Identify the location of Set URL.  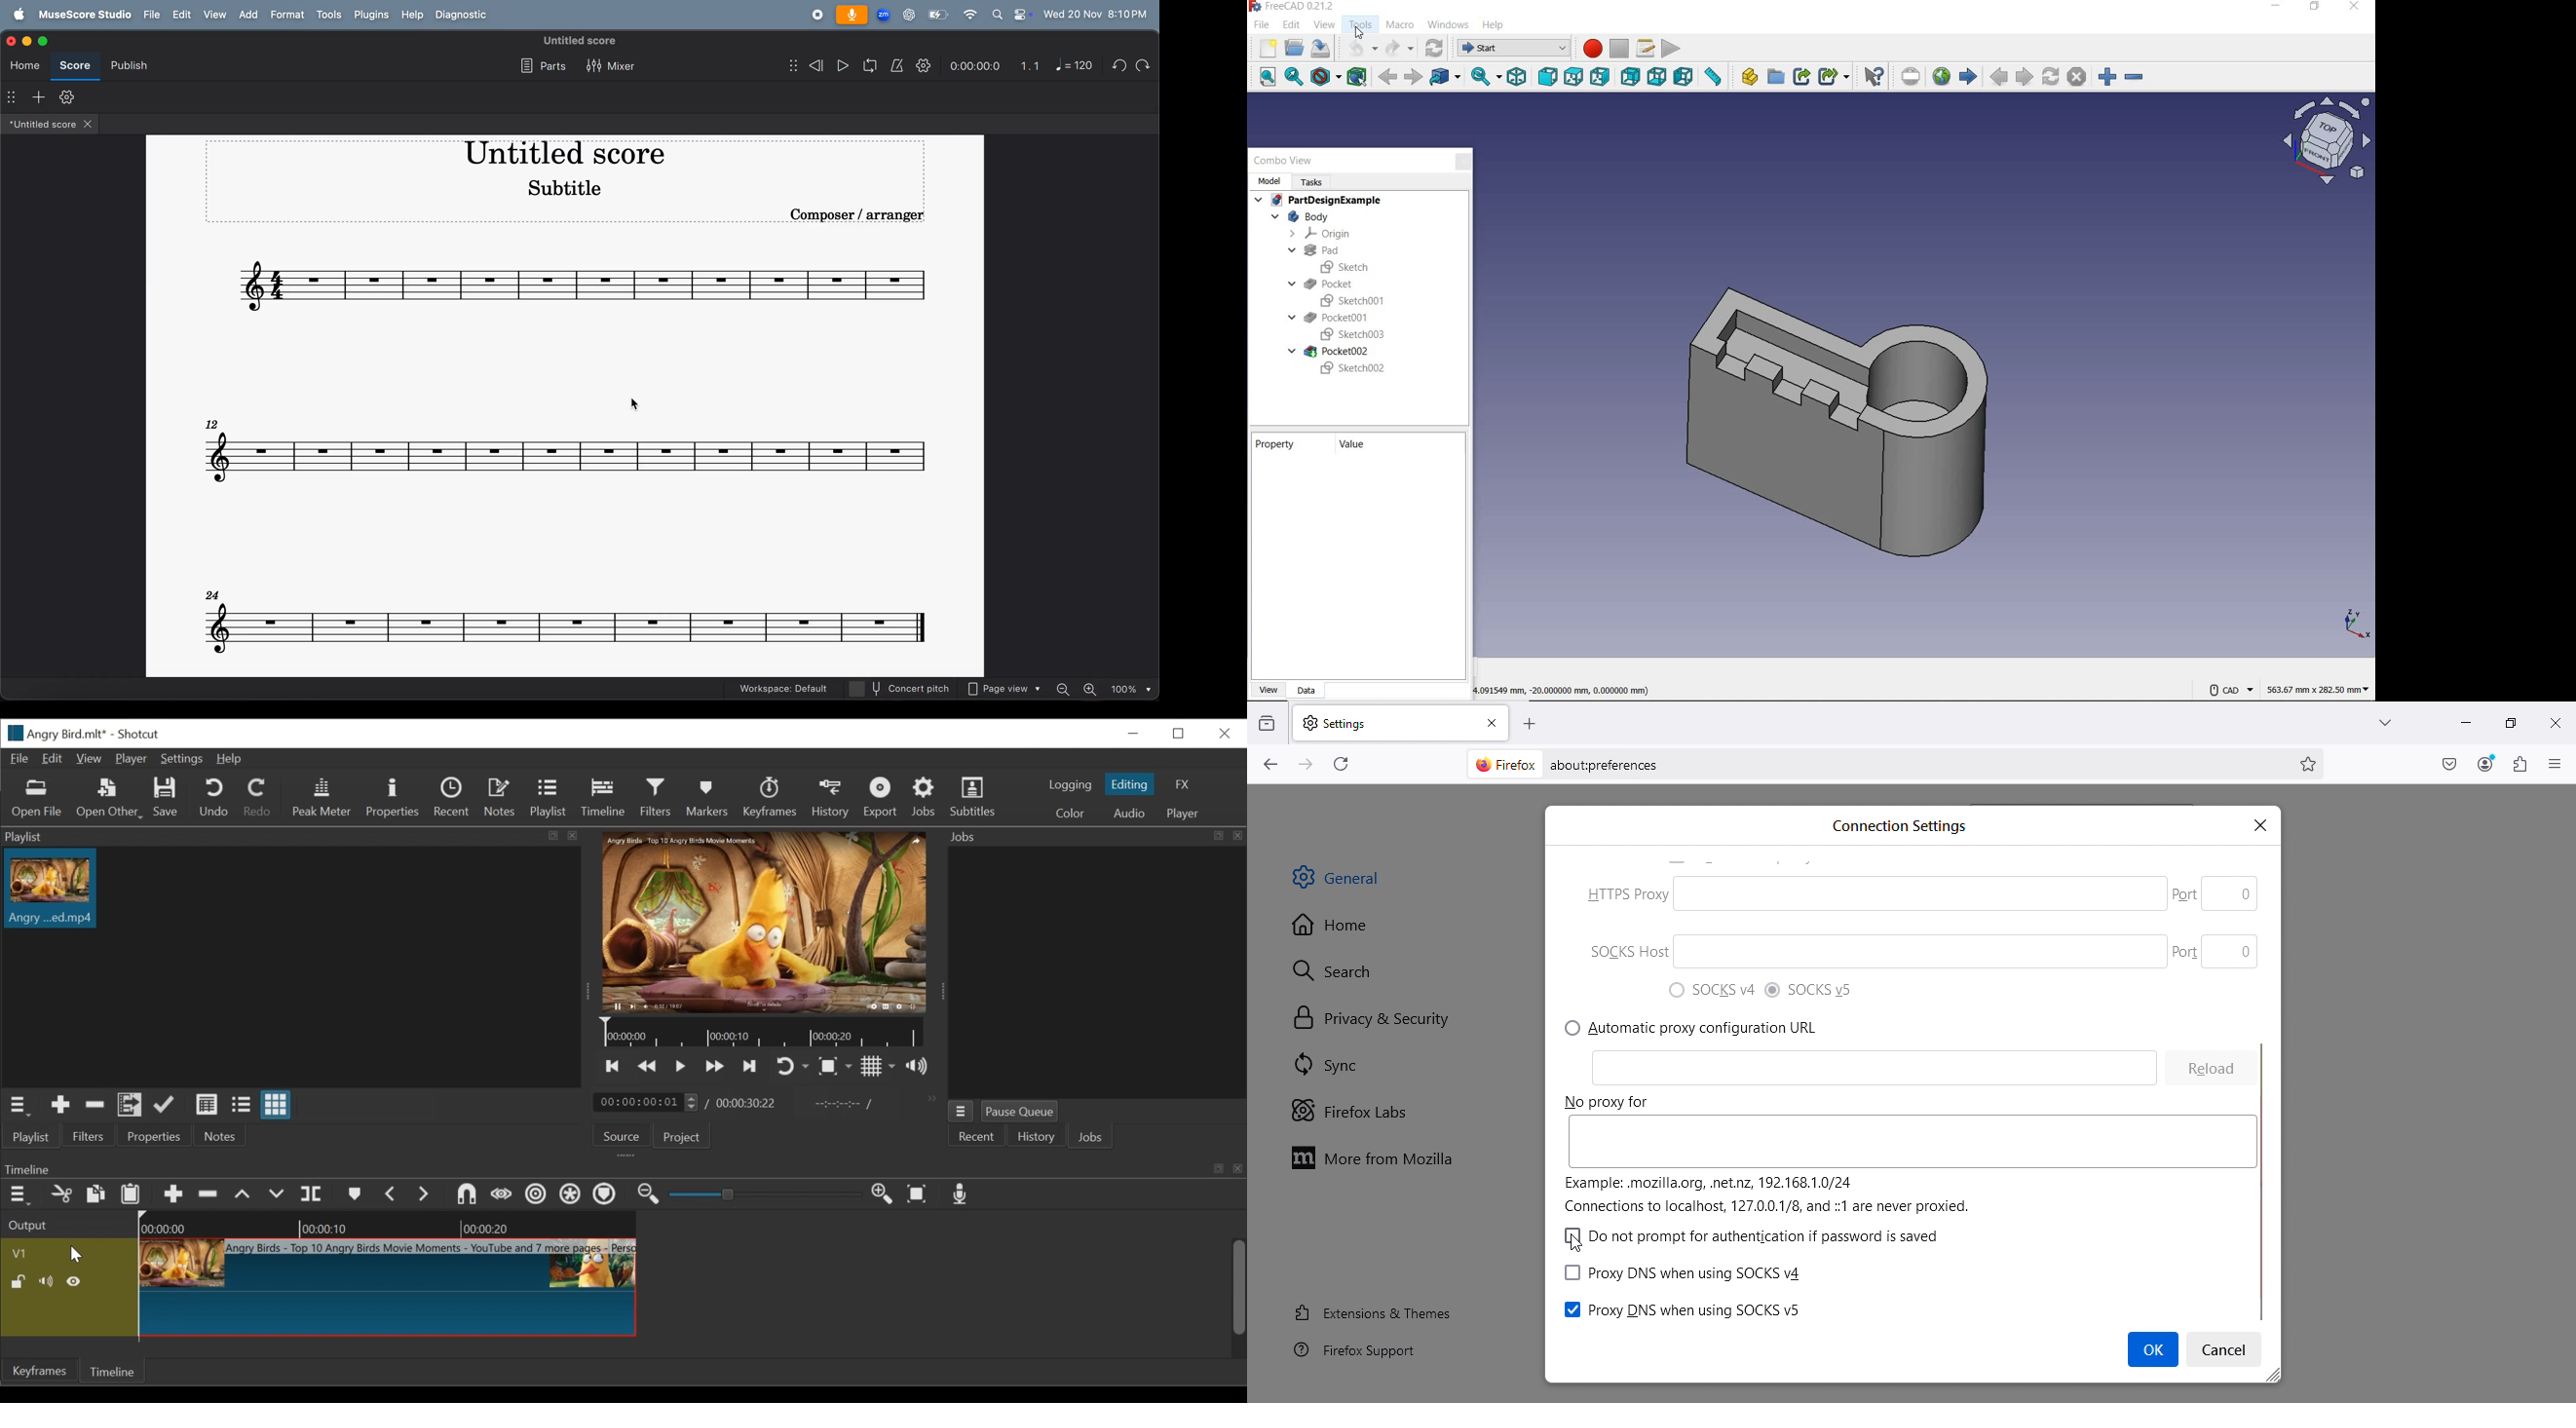
(1909, 77).